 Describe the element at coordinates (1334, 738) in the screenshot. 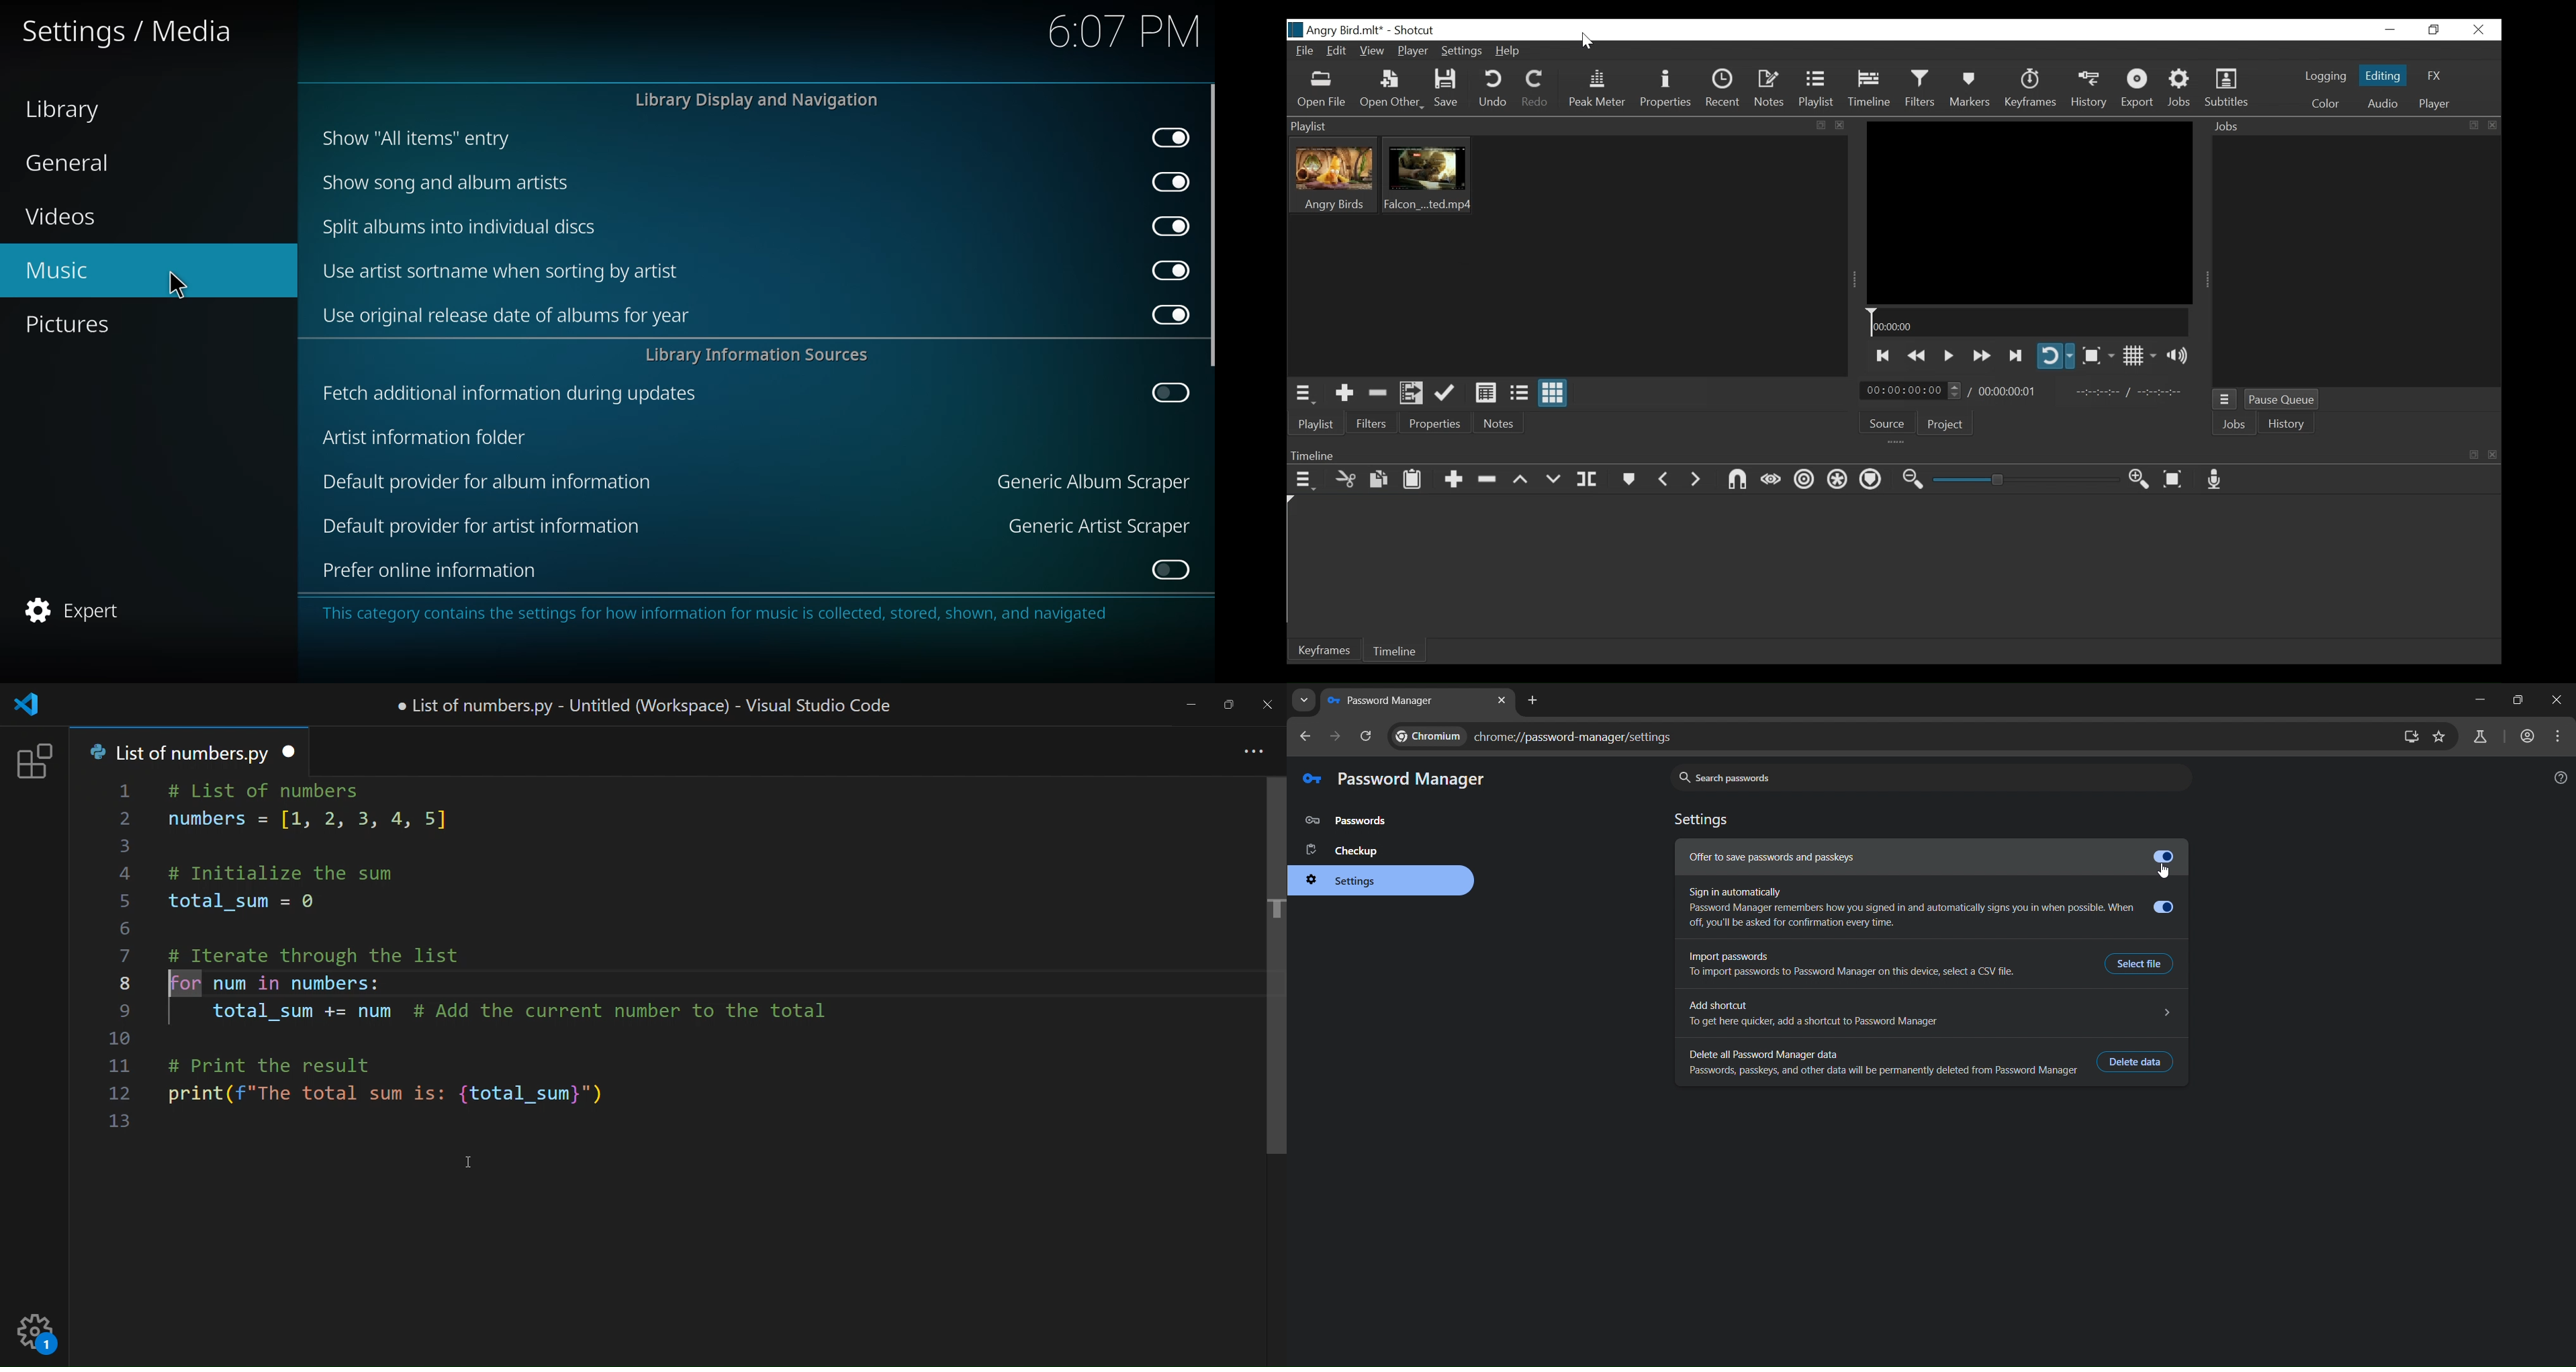

I see `go forward one page` at that location.